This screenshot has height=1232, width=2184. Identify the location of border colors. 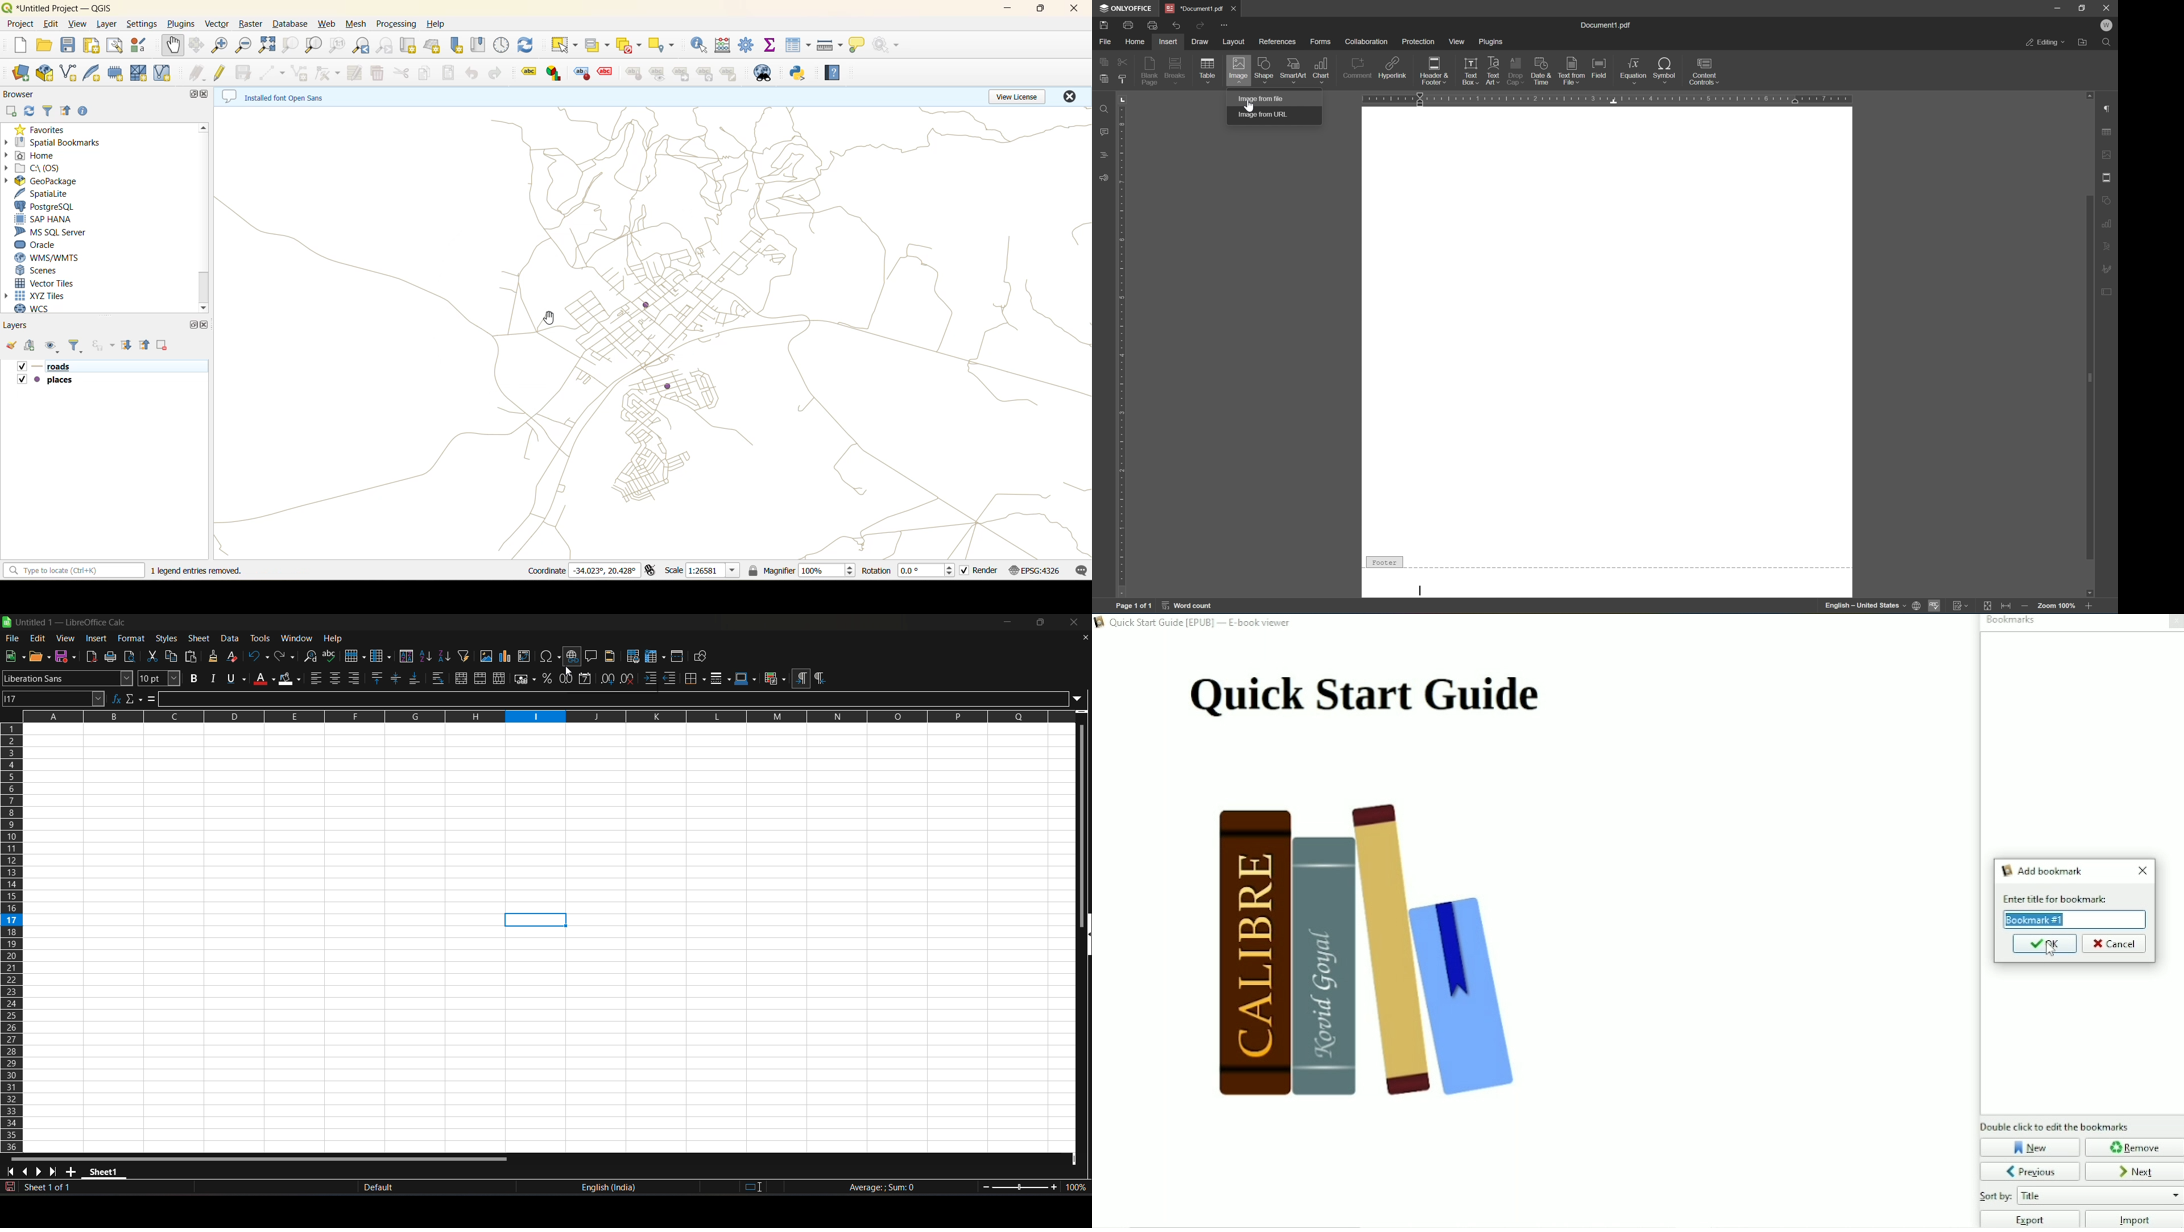
(746, 679).